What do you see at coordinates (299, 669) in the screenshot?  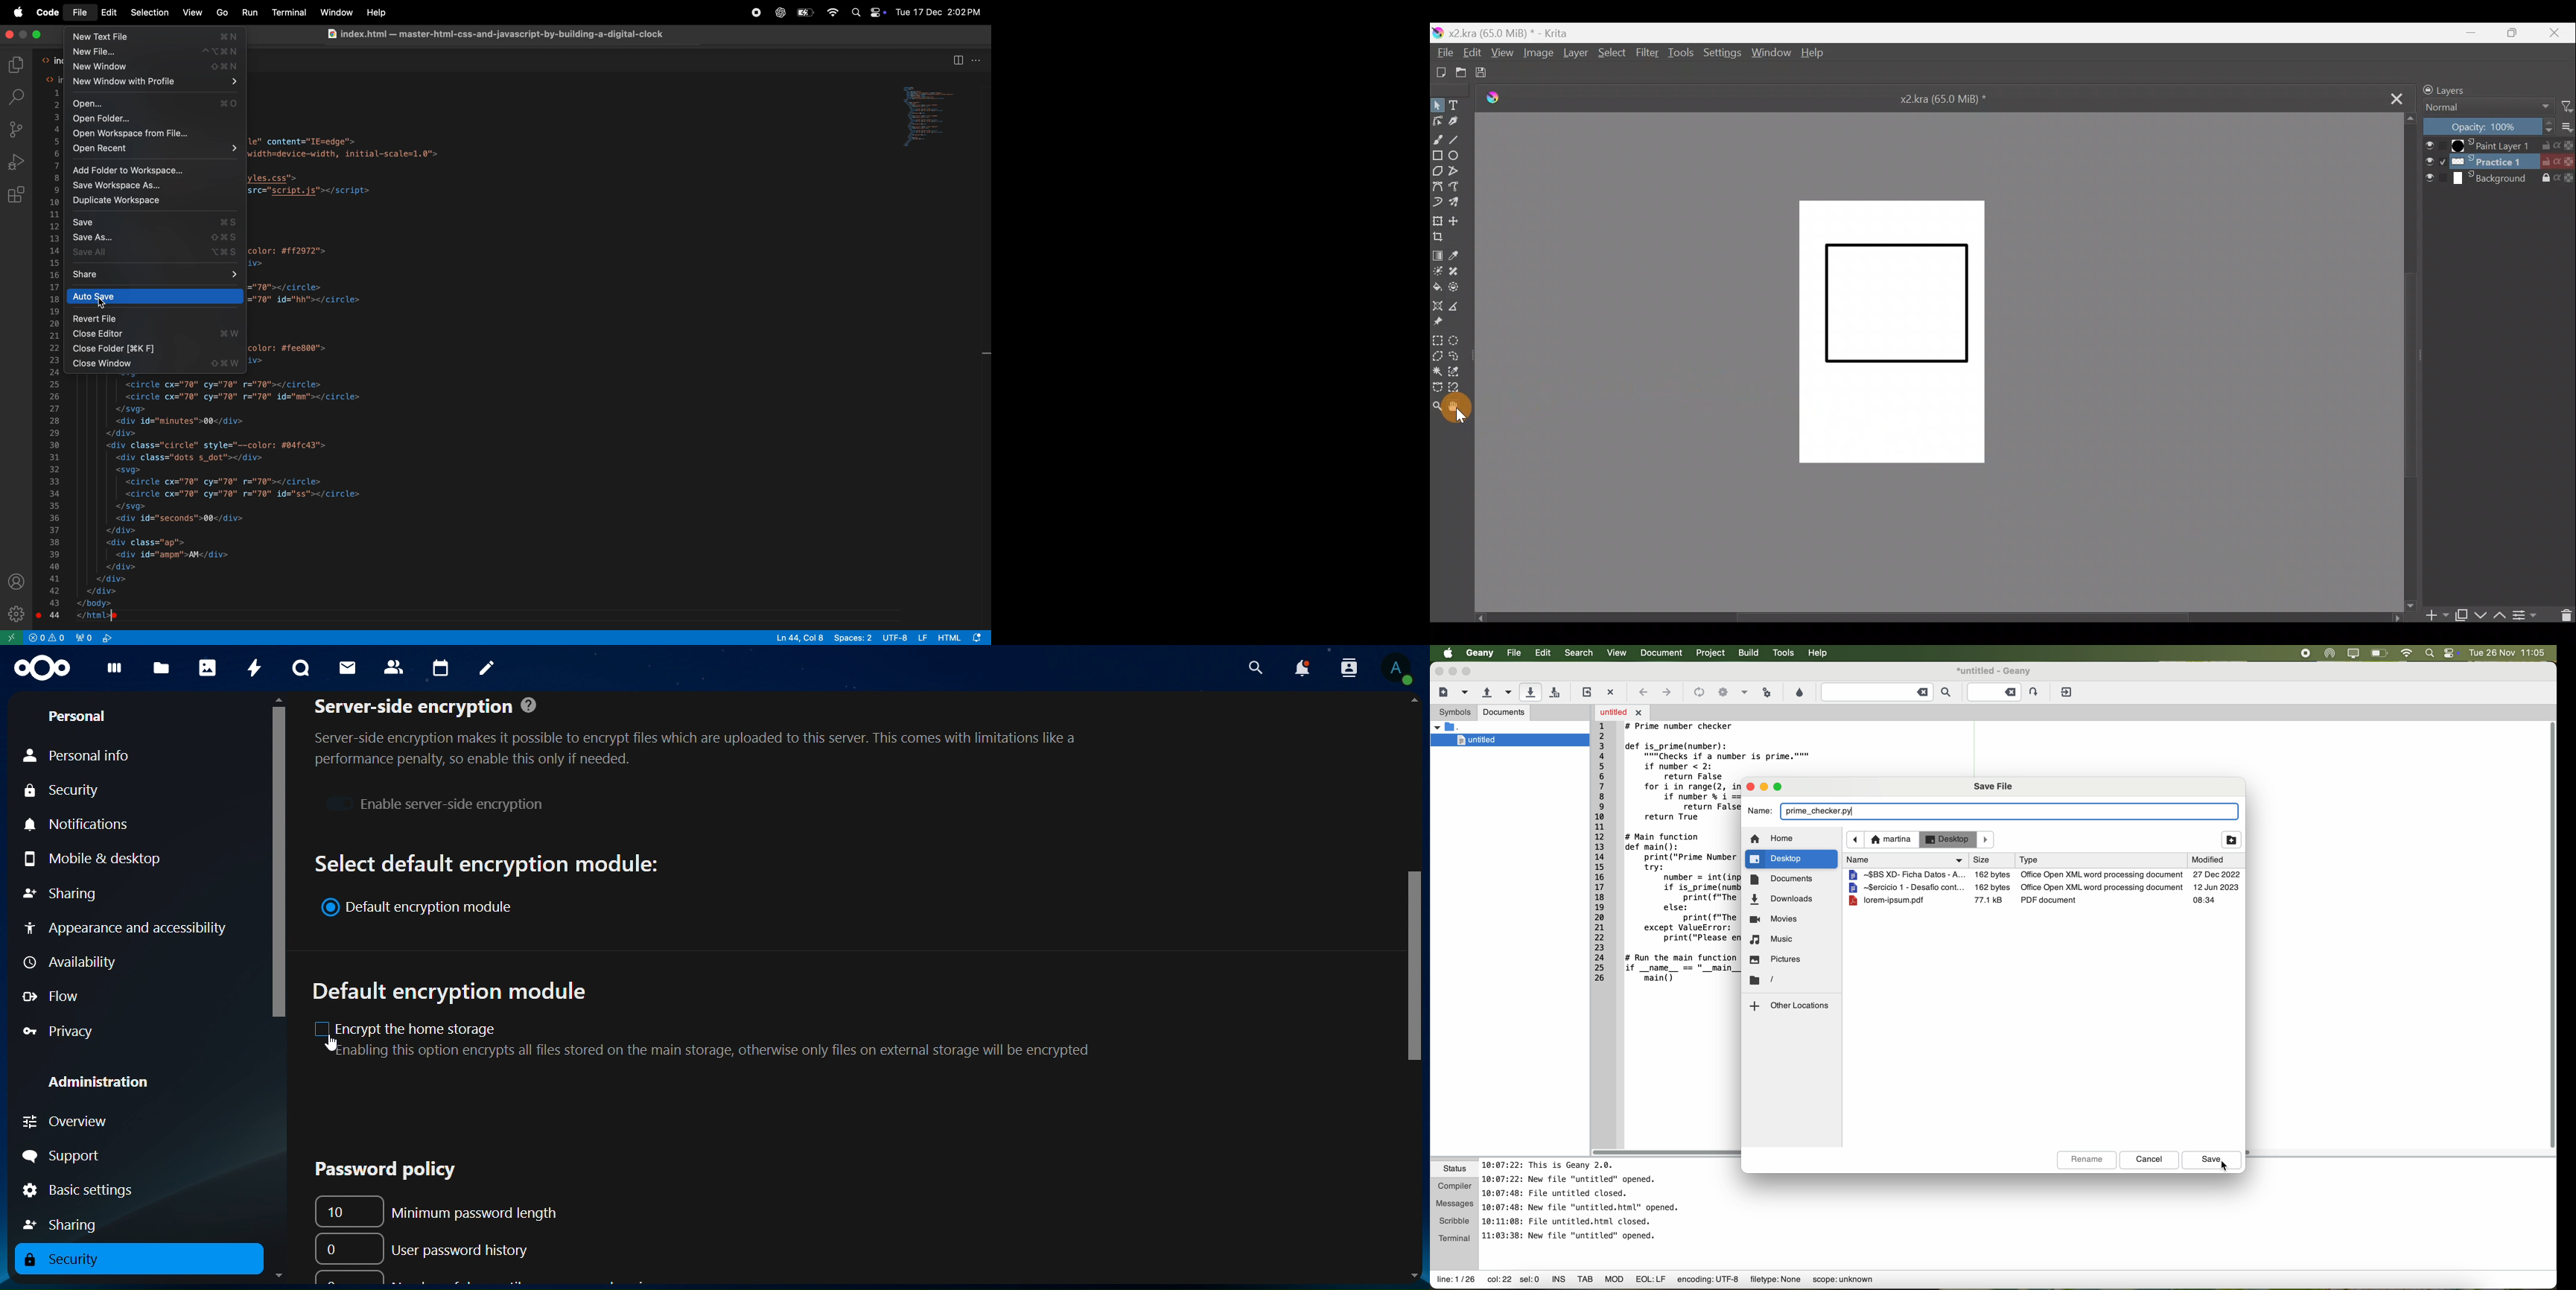 I see `talk` at bounding box center [299, 669].